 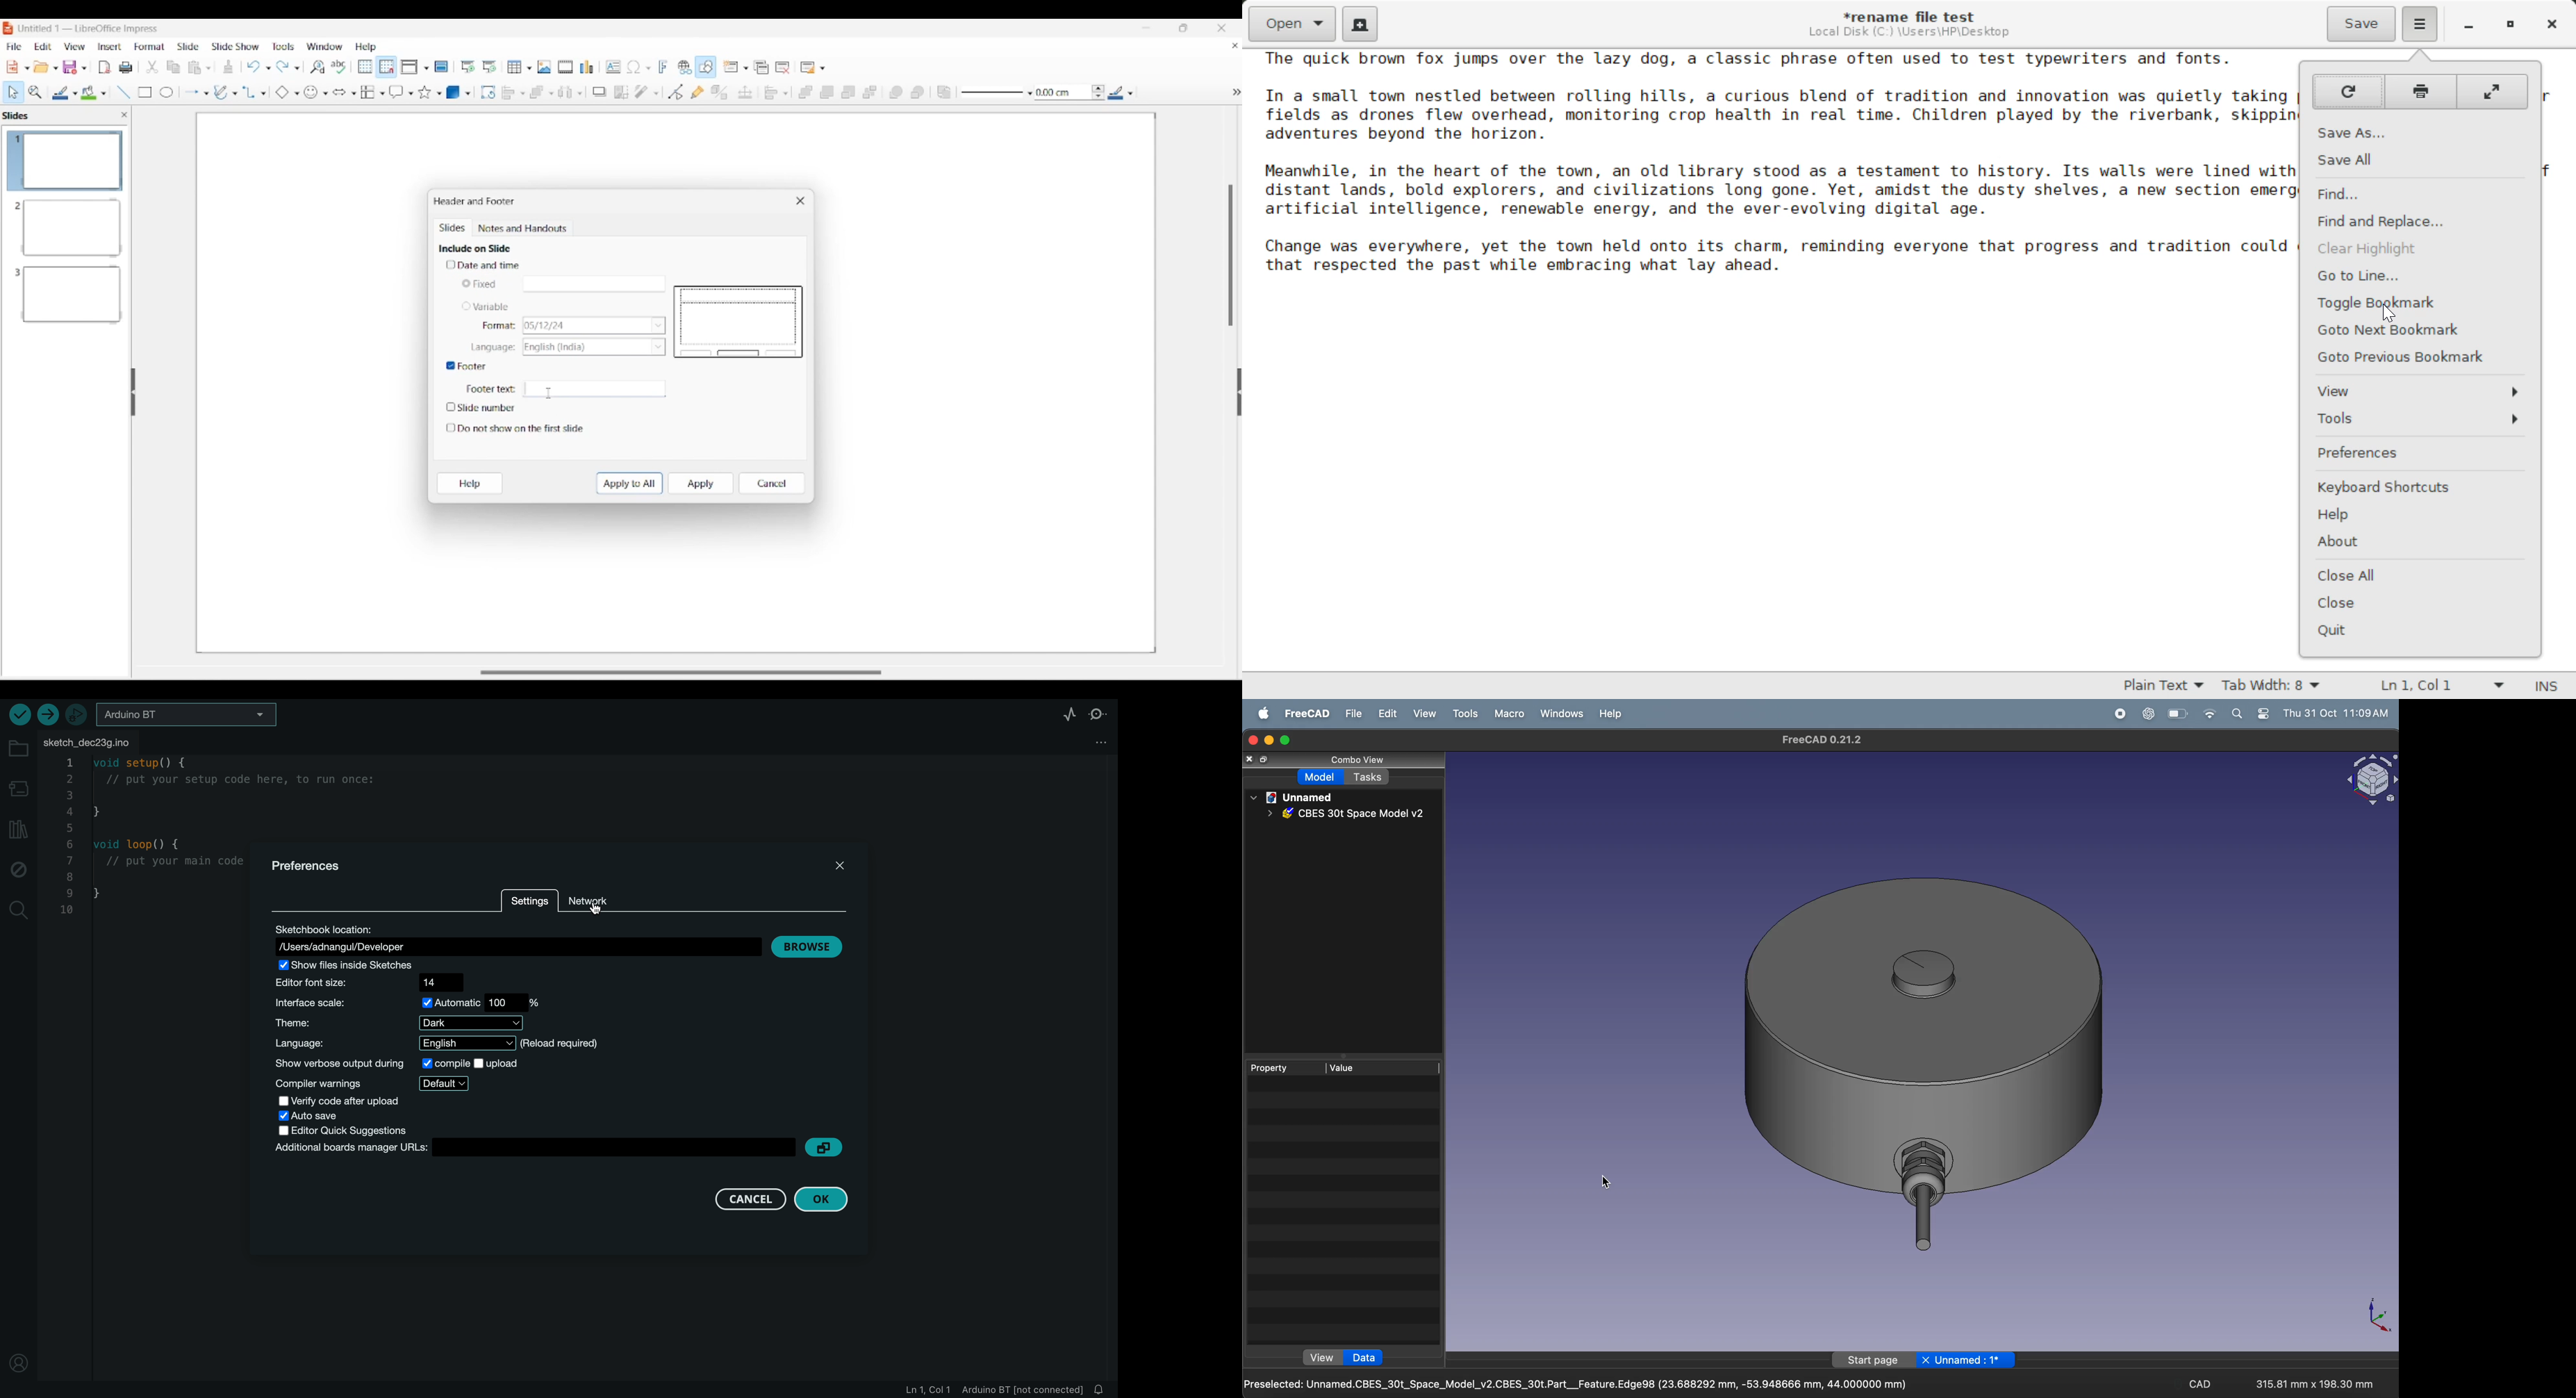 What do you see at coordinates (318, 67) in the screenshot?
I see `Find and replace` at bounding box center [318, 67].